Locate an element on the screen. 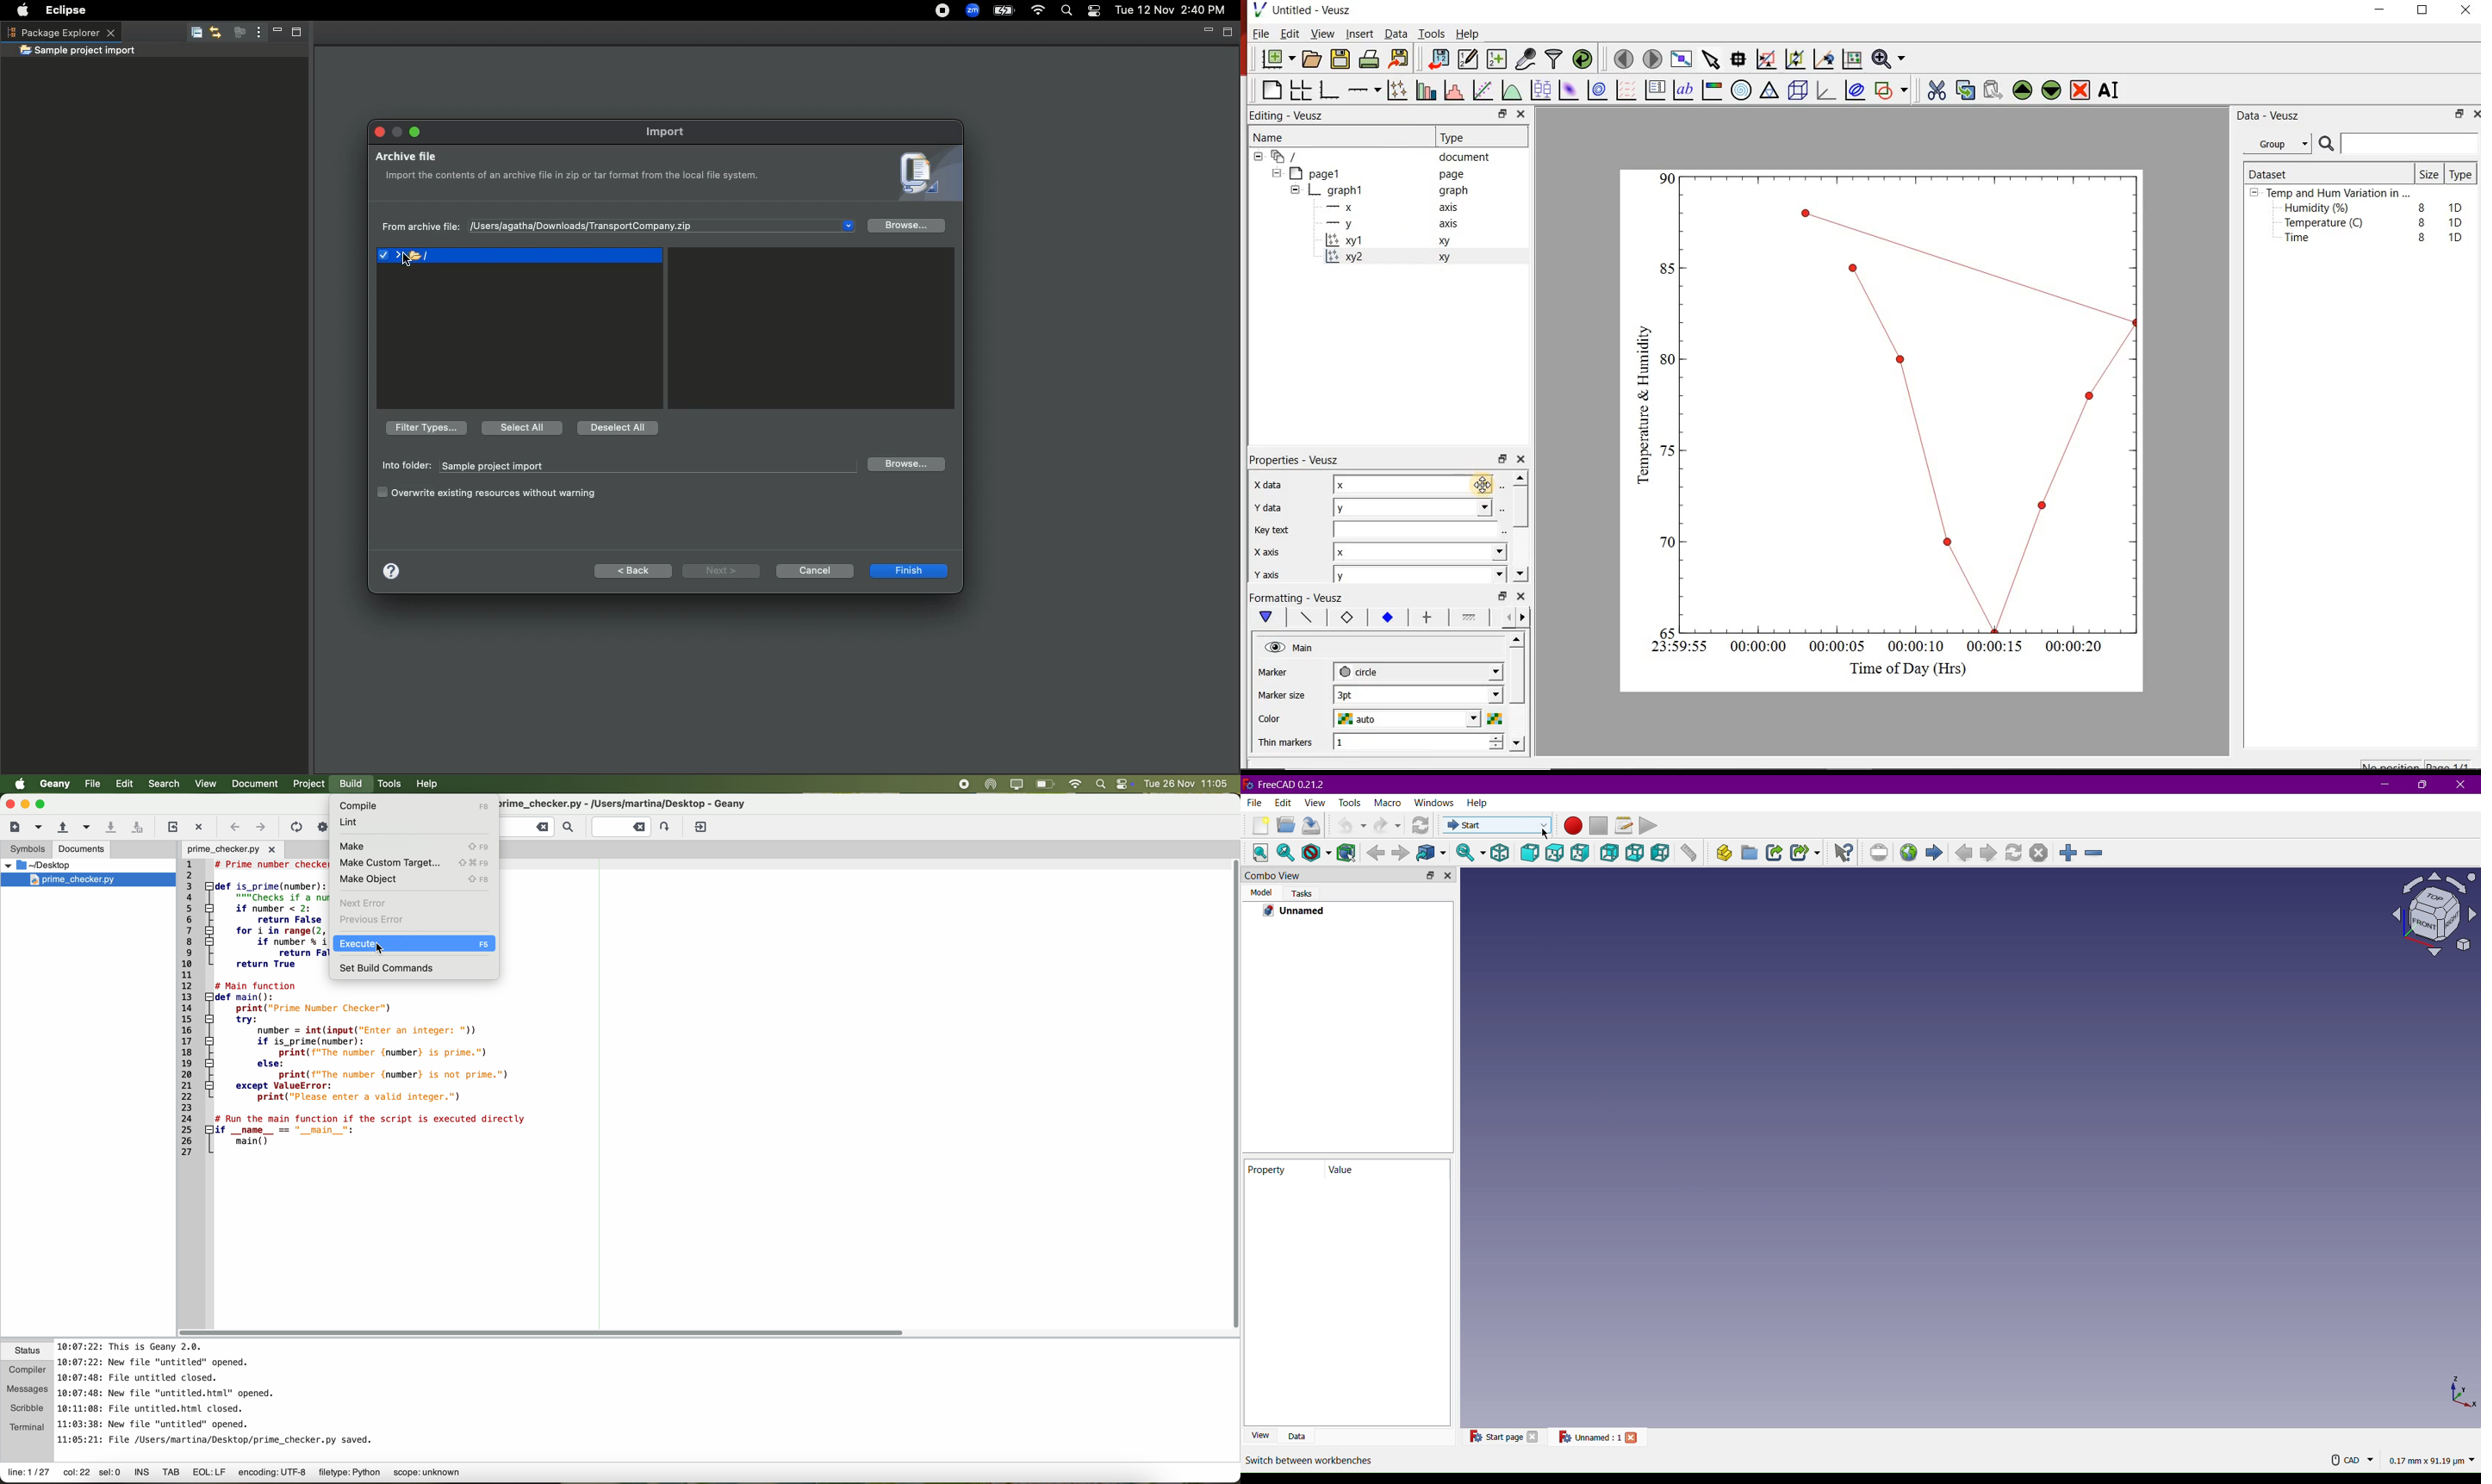 The width and height of the screenshot is (2492, 1484). Recording is located at coordinates (935, 12).